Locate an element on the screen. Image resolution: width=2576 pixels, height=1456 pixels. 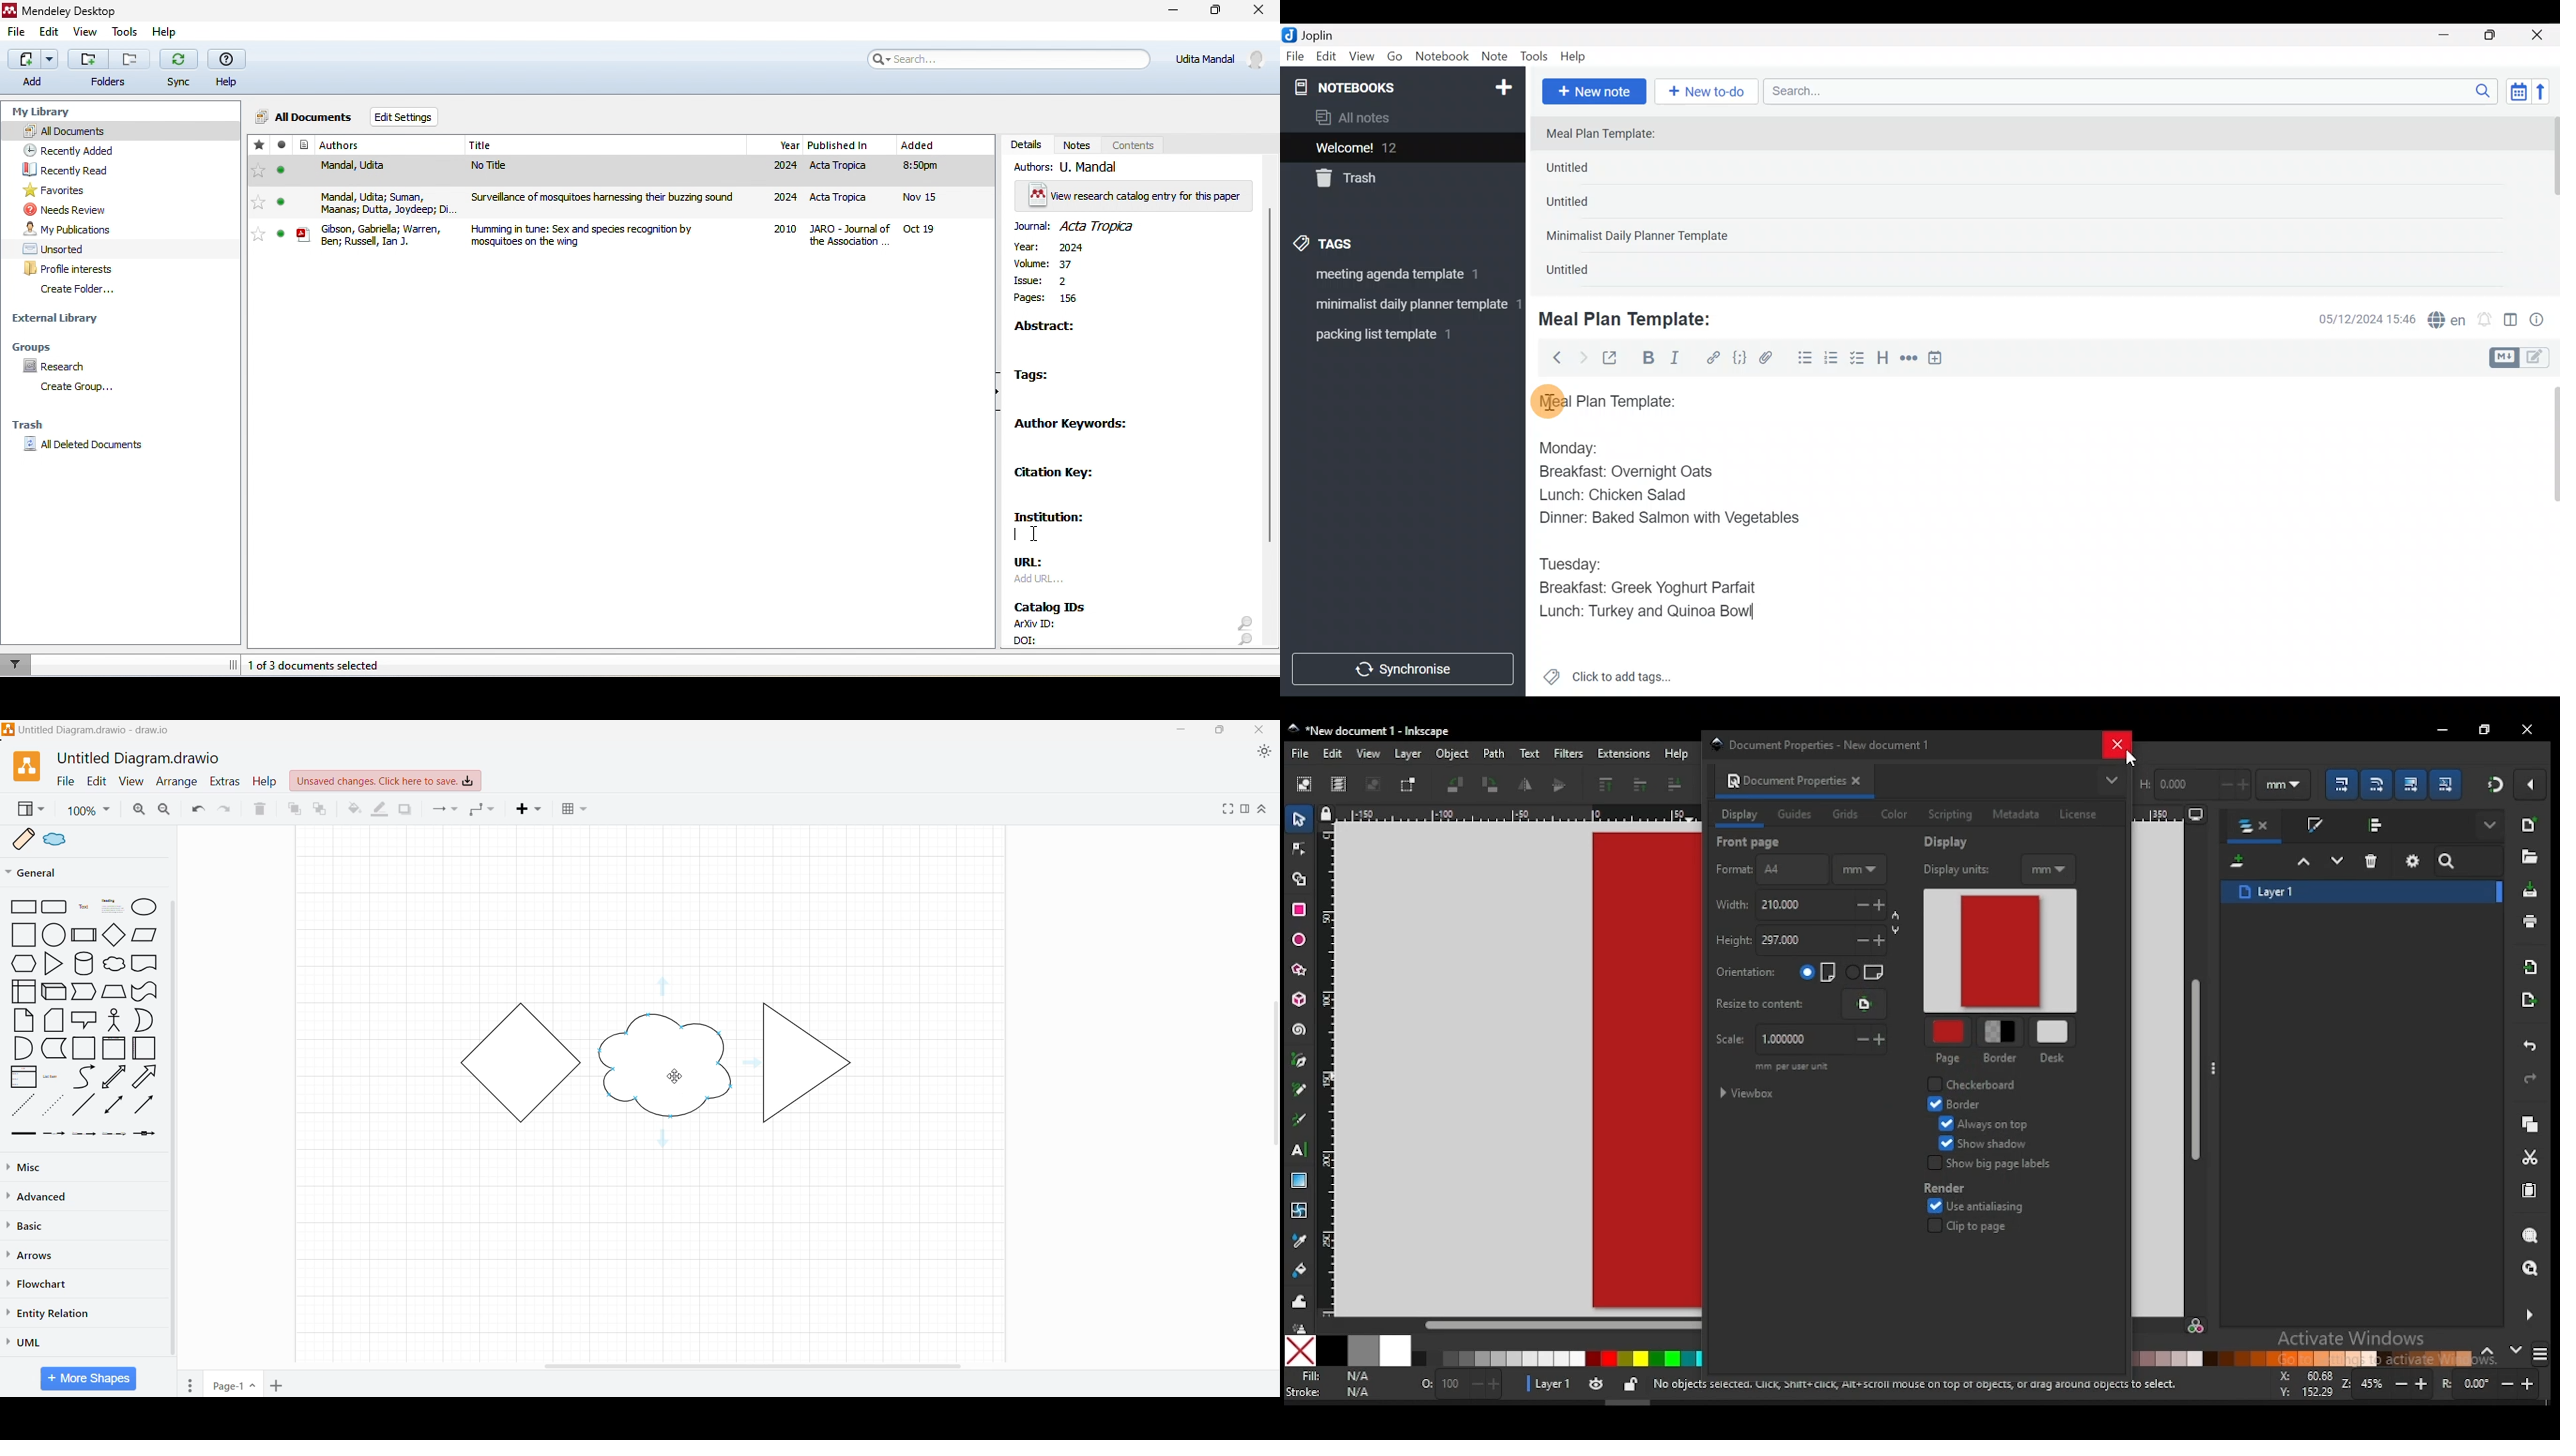
Hyperlink is located at coordinates (1713, 358).